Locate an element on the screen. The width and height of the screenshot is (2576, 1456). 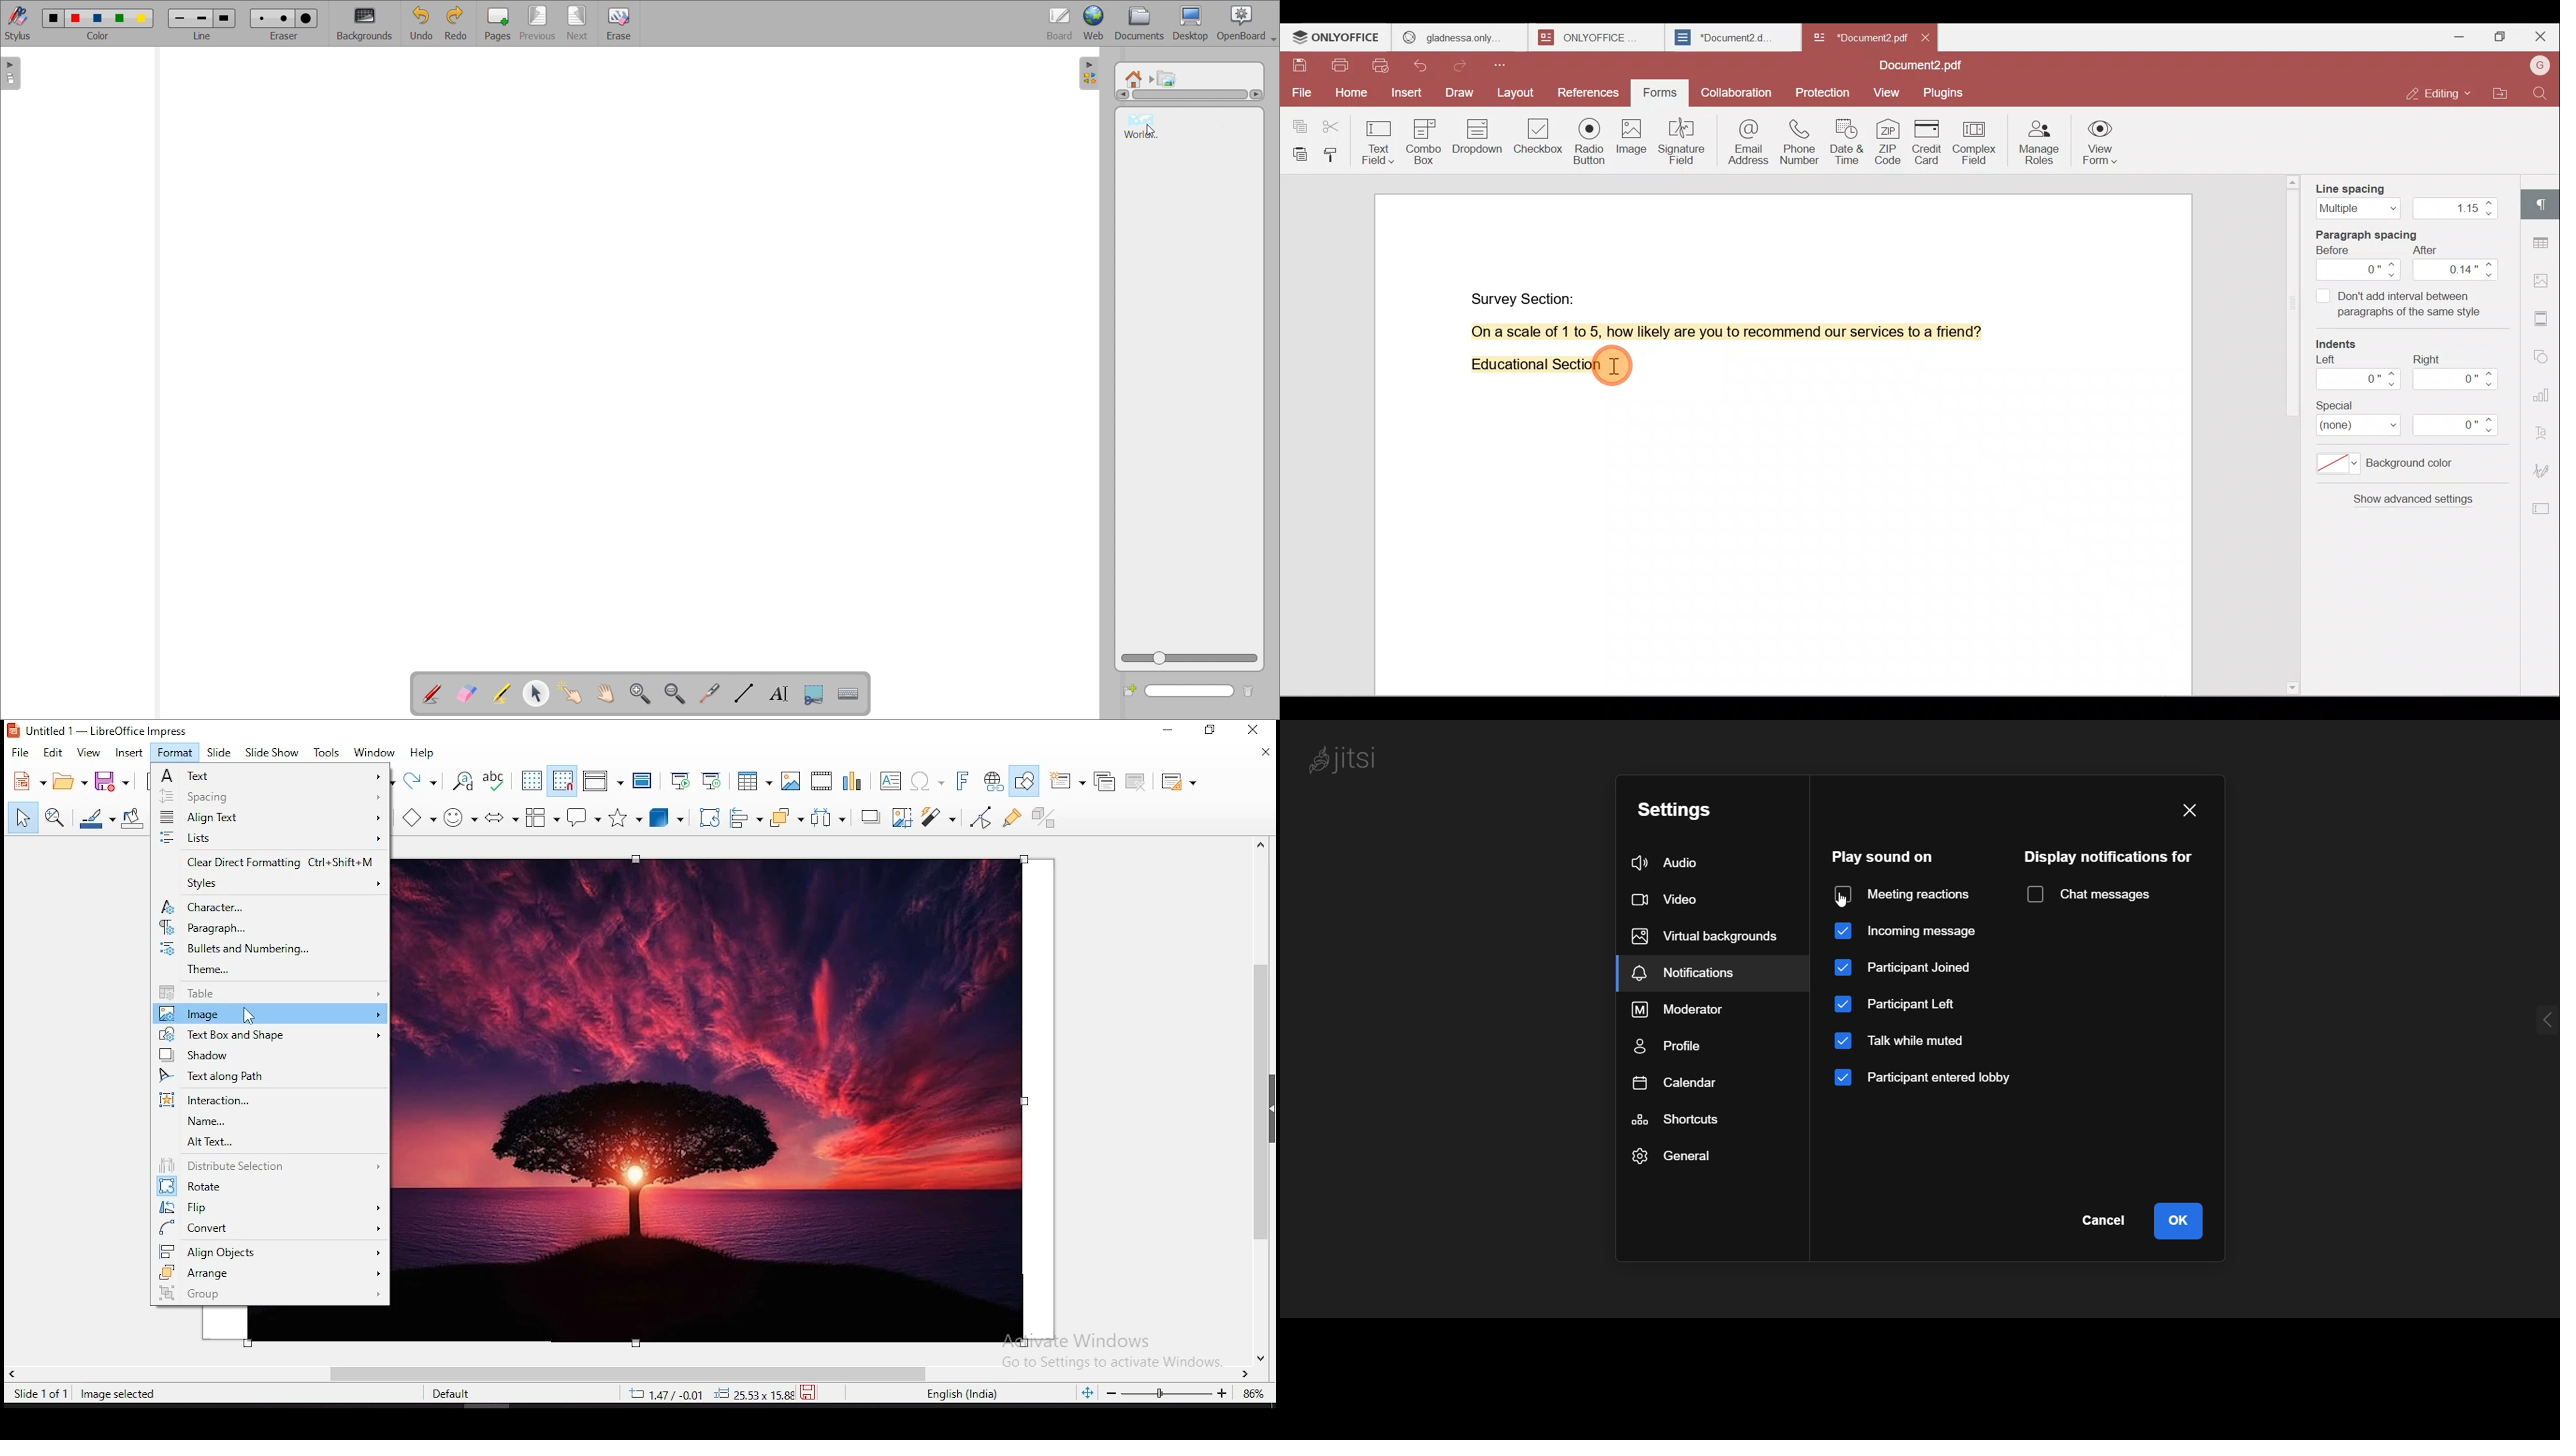
Document name is located at coordinates (1925, 67).